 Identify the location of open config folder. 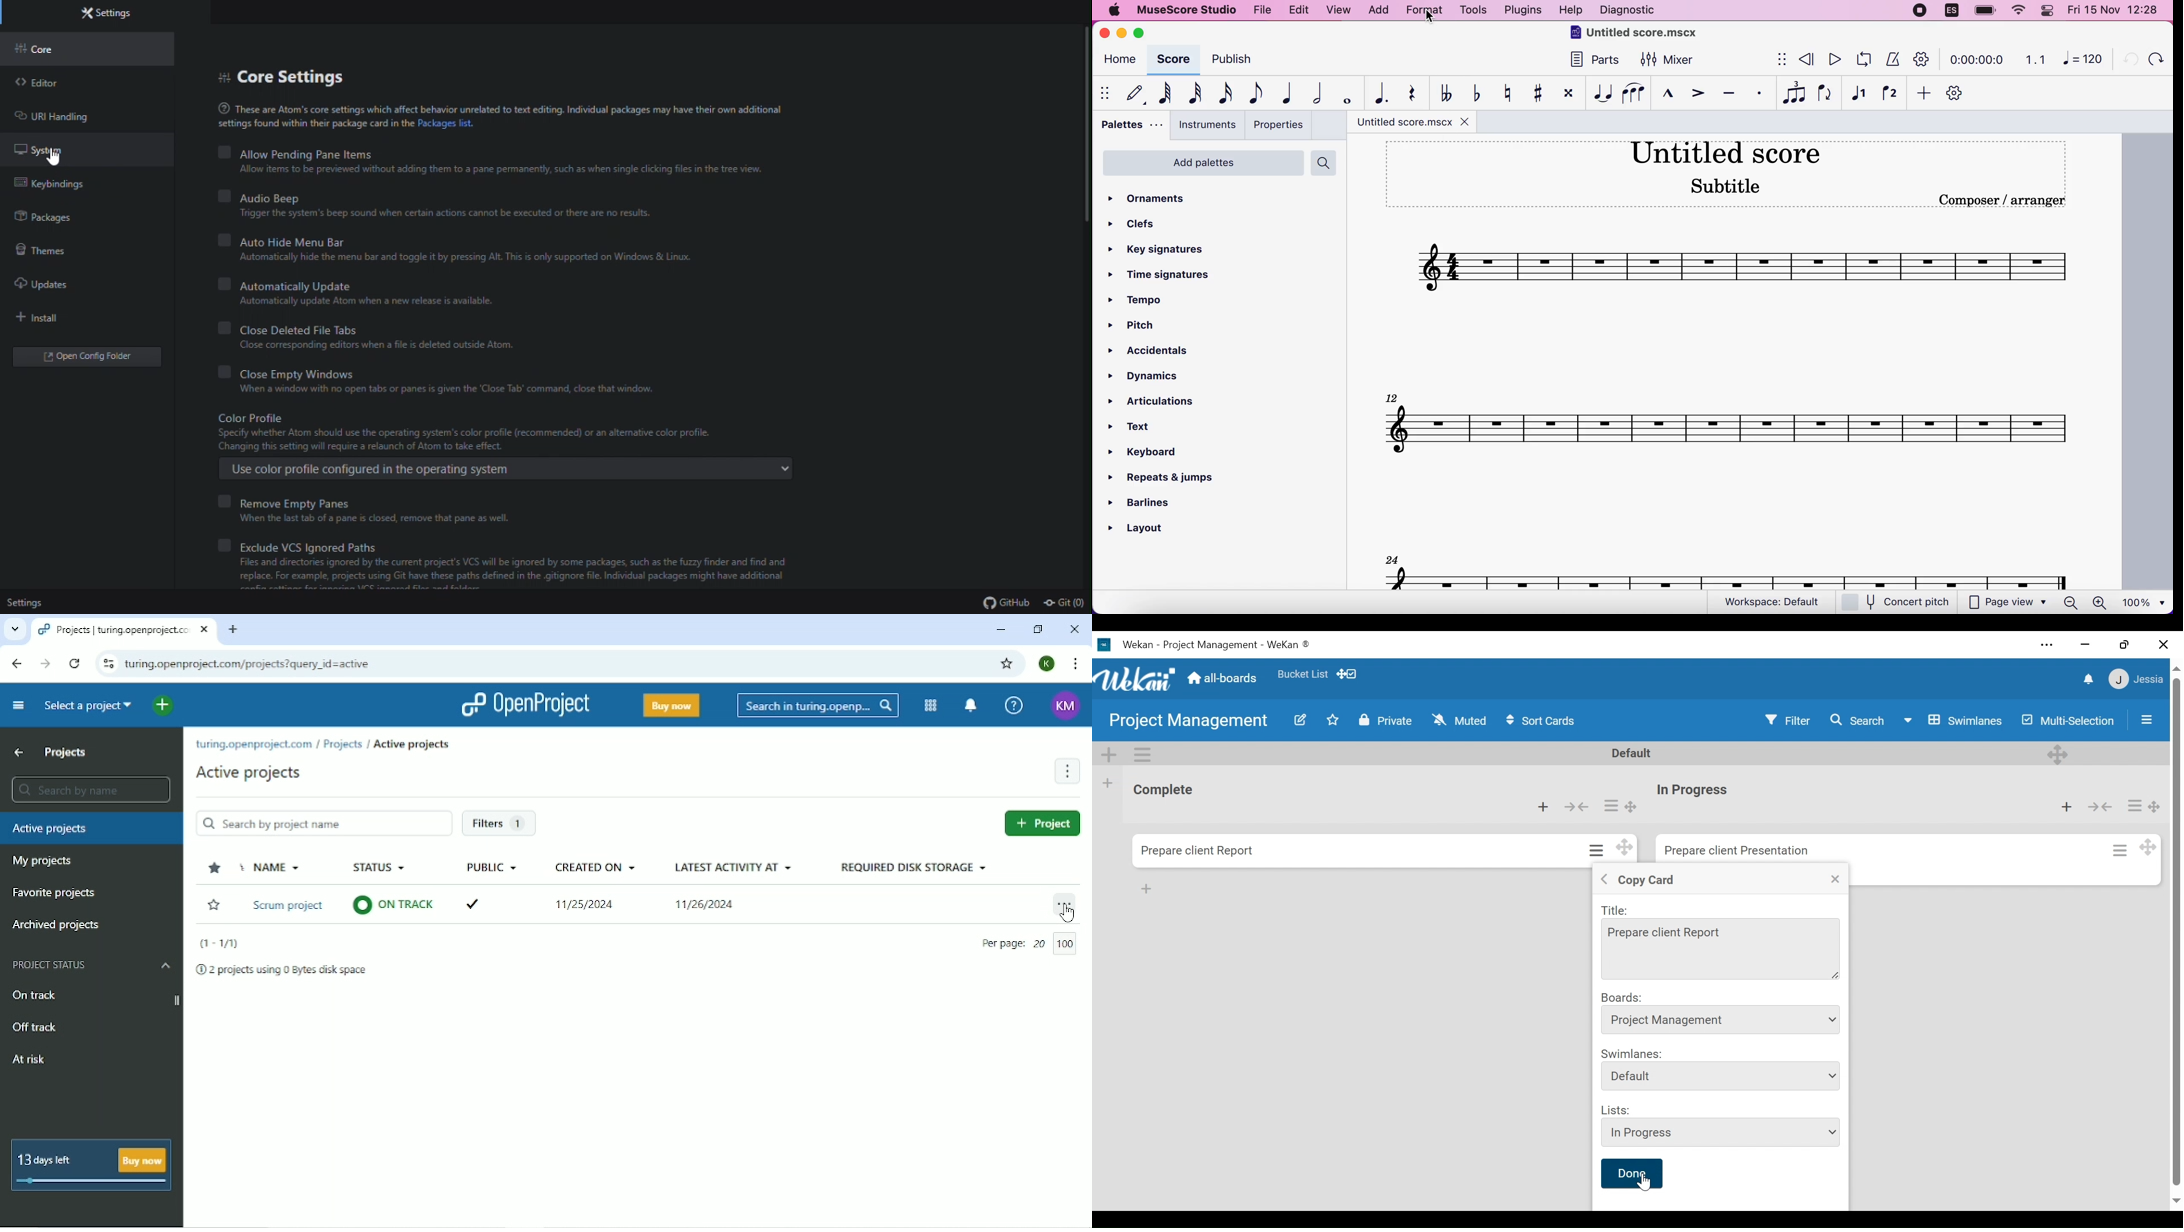
(84, 354).